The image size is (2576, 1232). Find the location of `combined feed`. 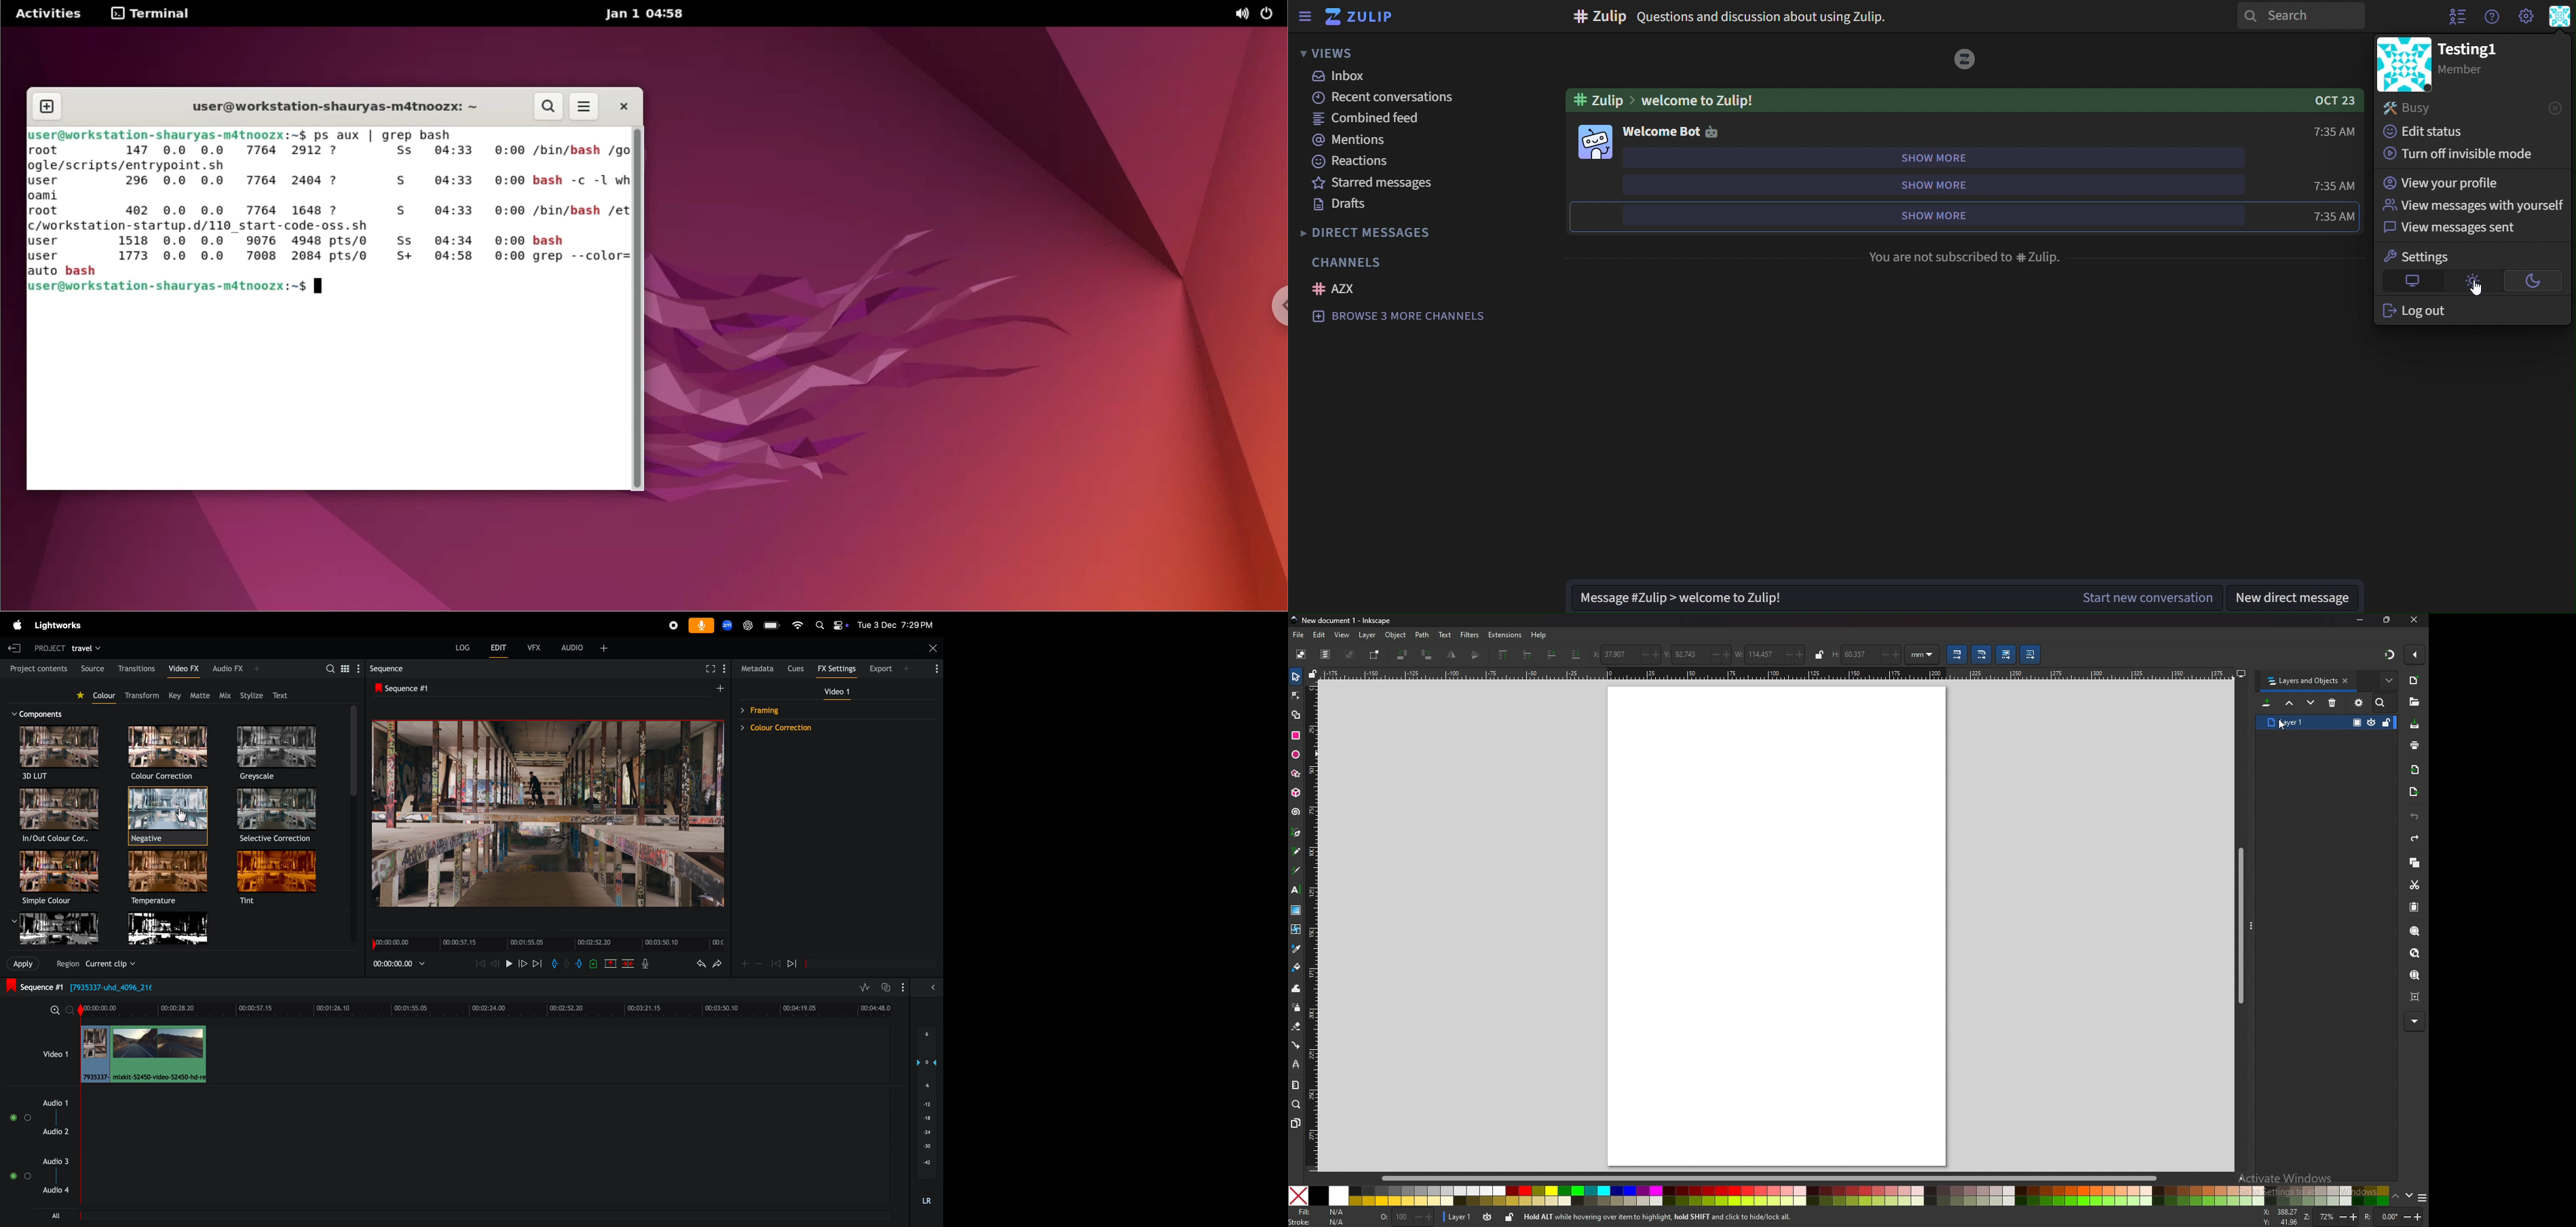

combined feed is located at coordinates (1376, 119).